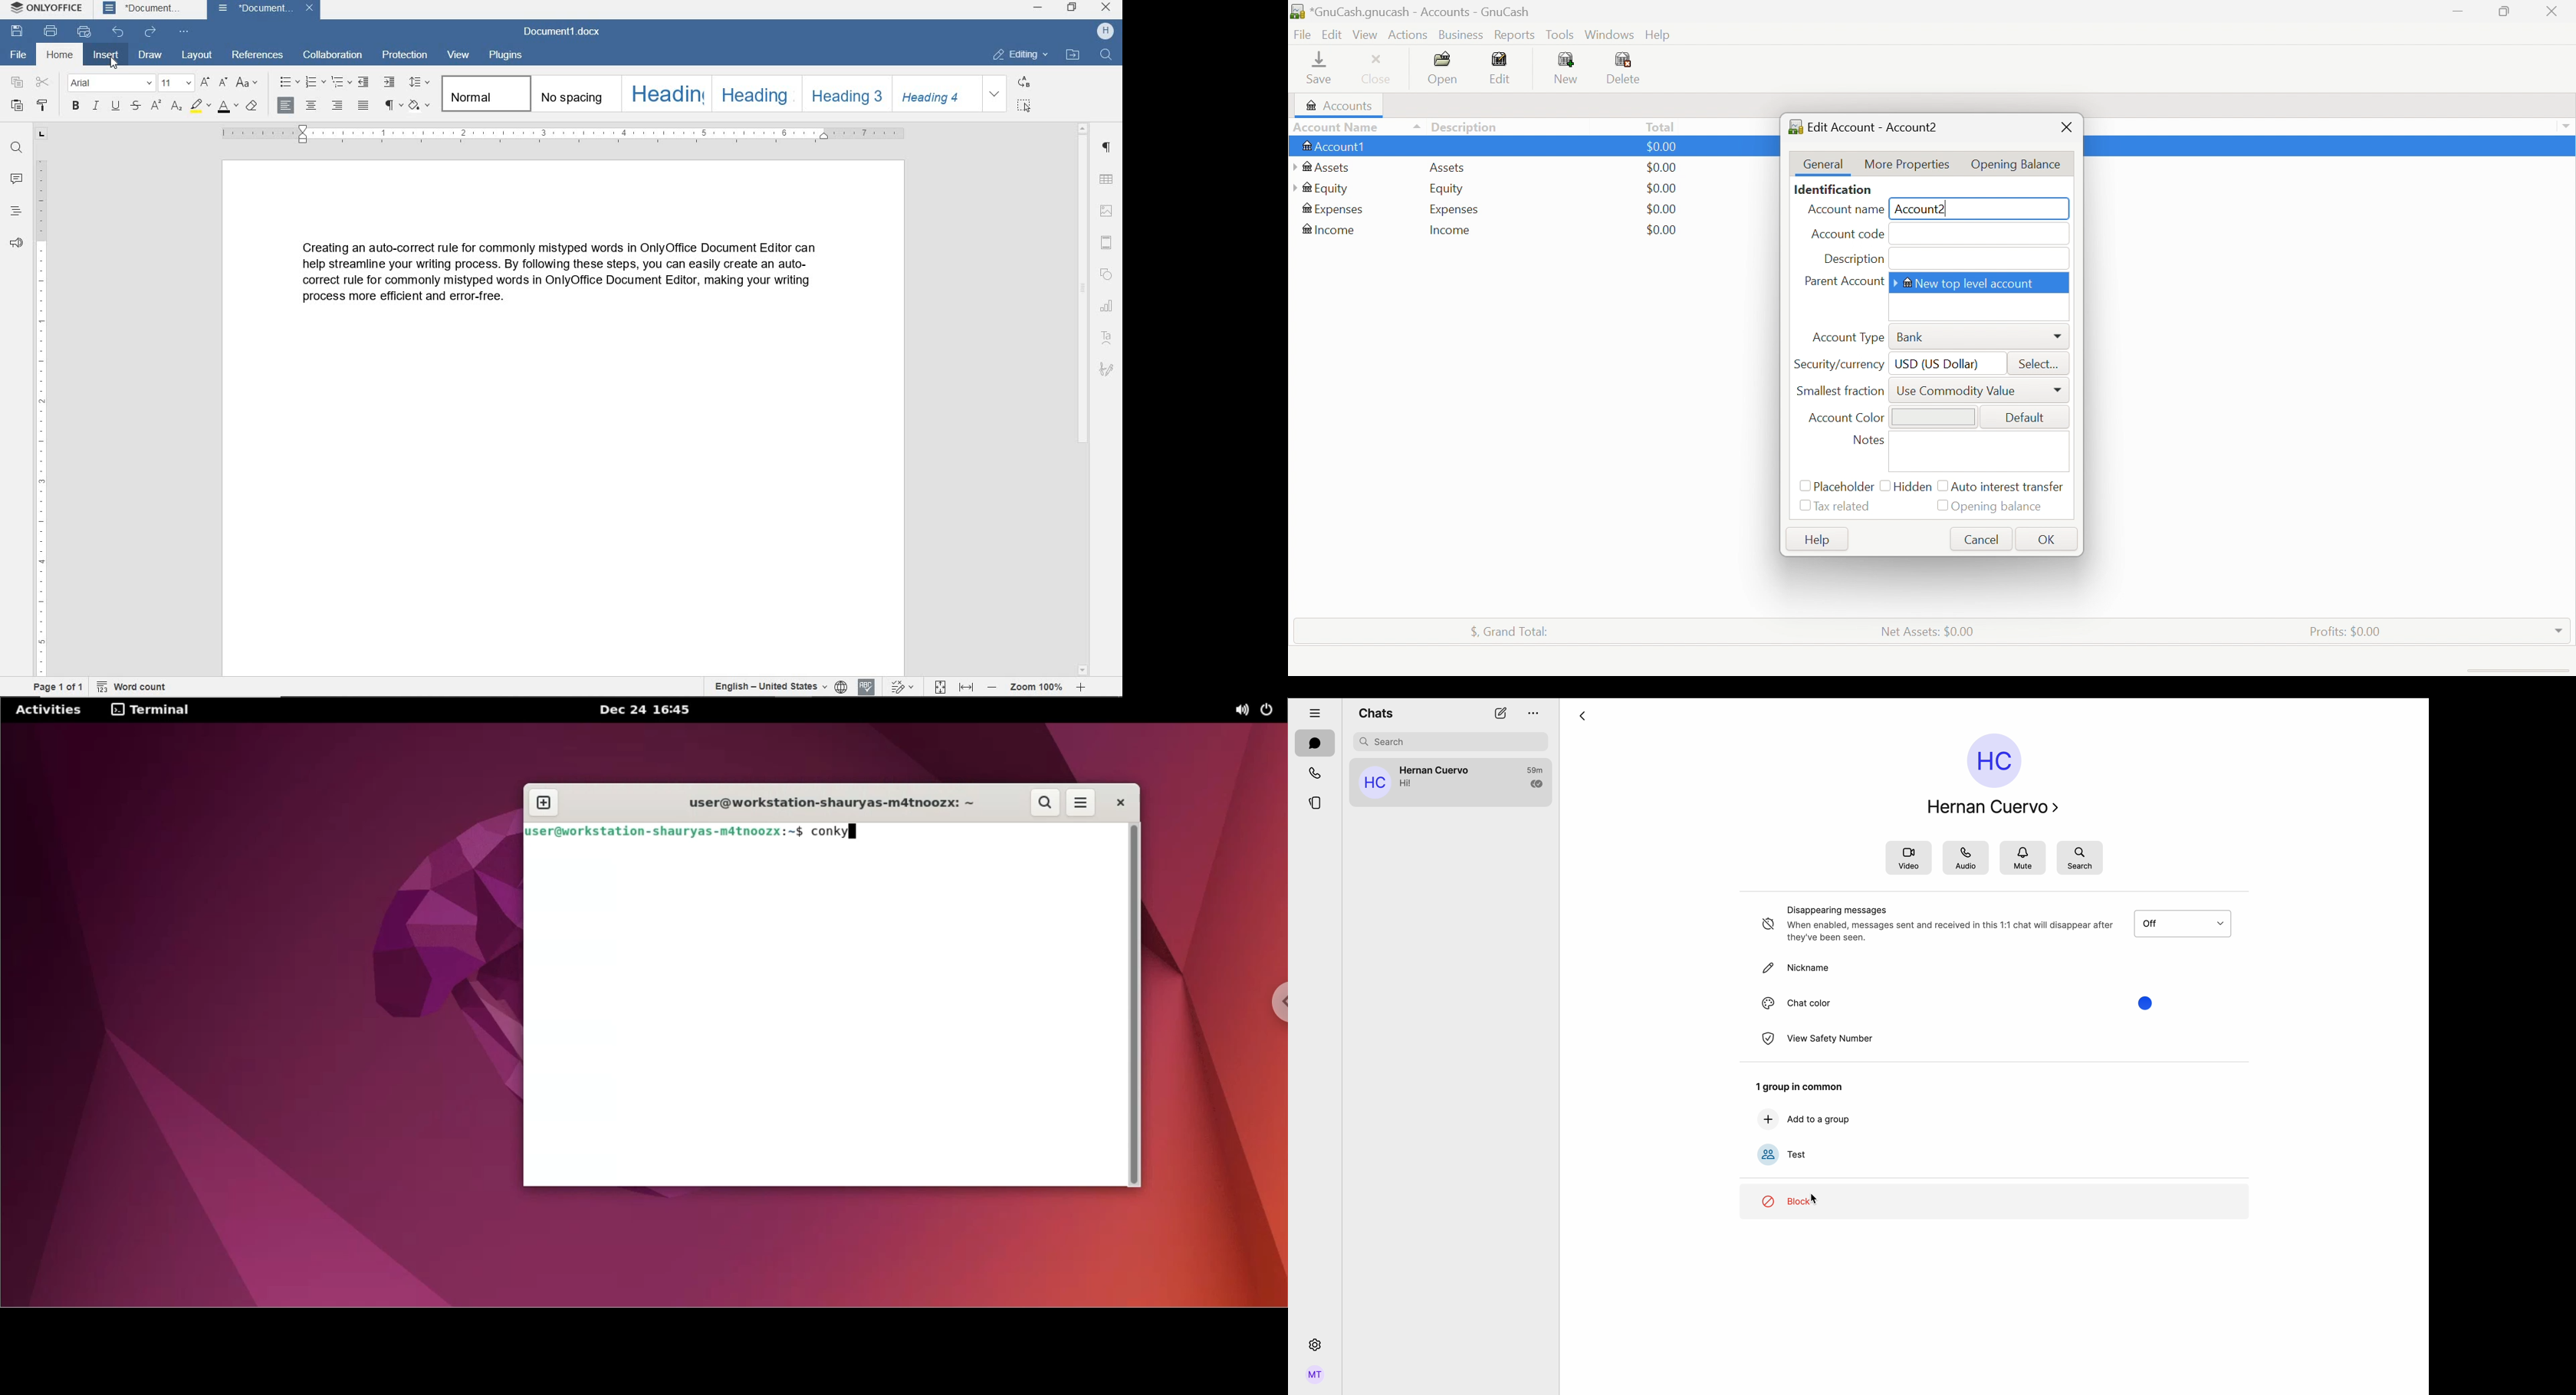  What do you see at coordinates (567, 32) in the screenshot?
I see `document name` at bounding box center [567, 32].